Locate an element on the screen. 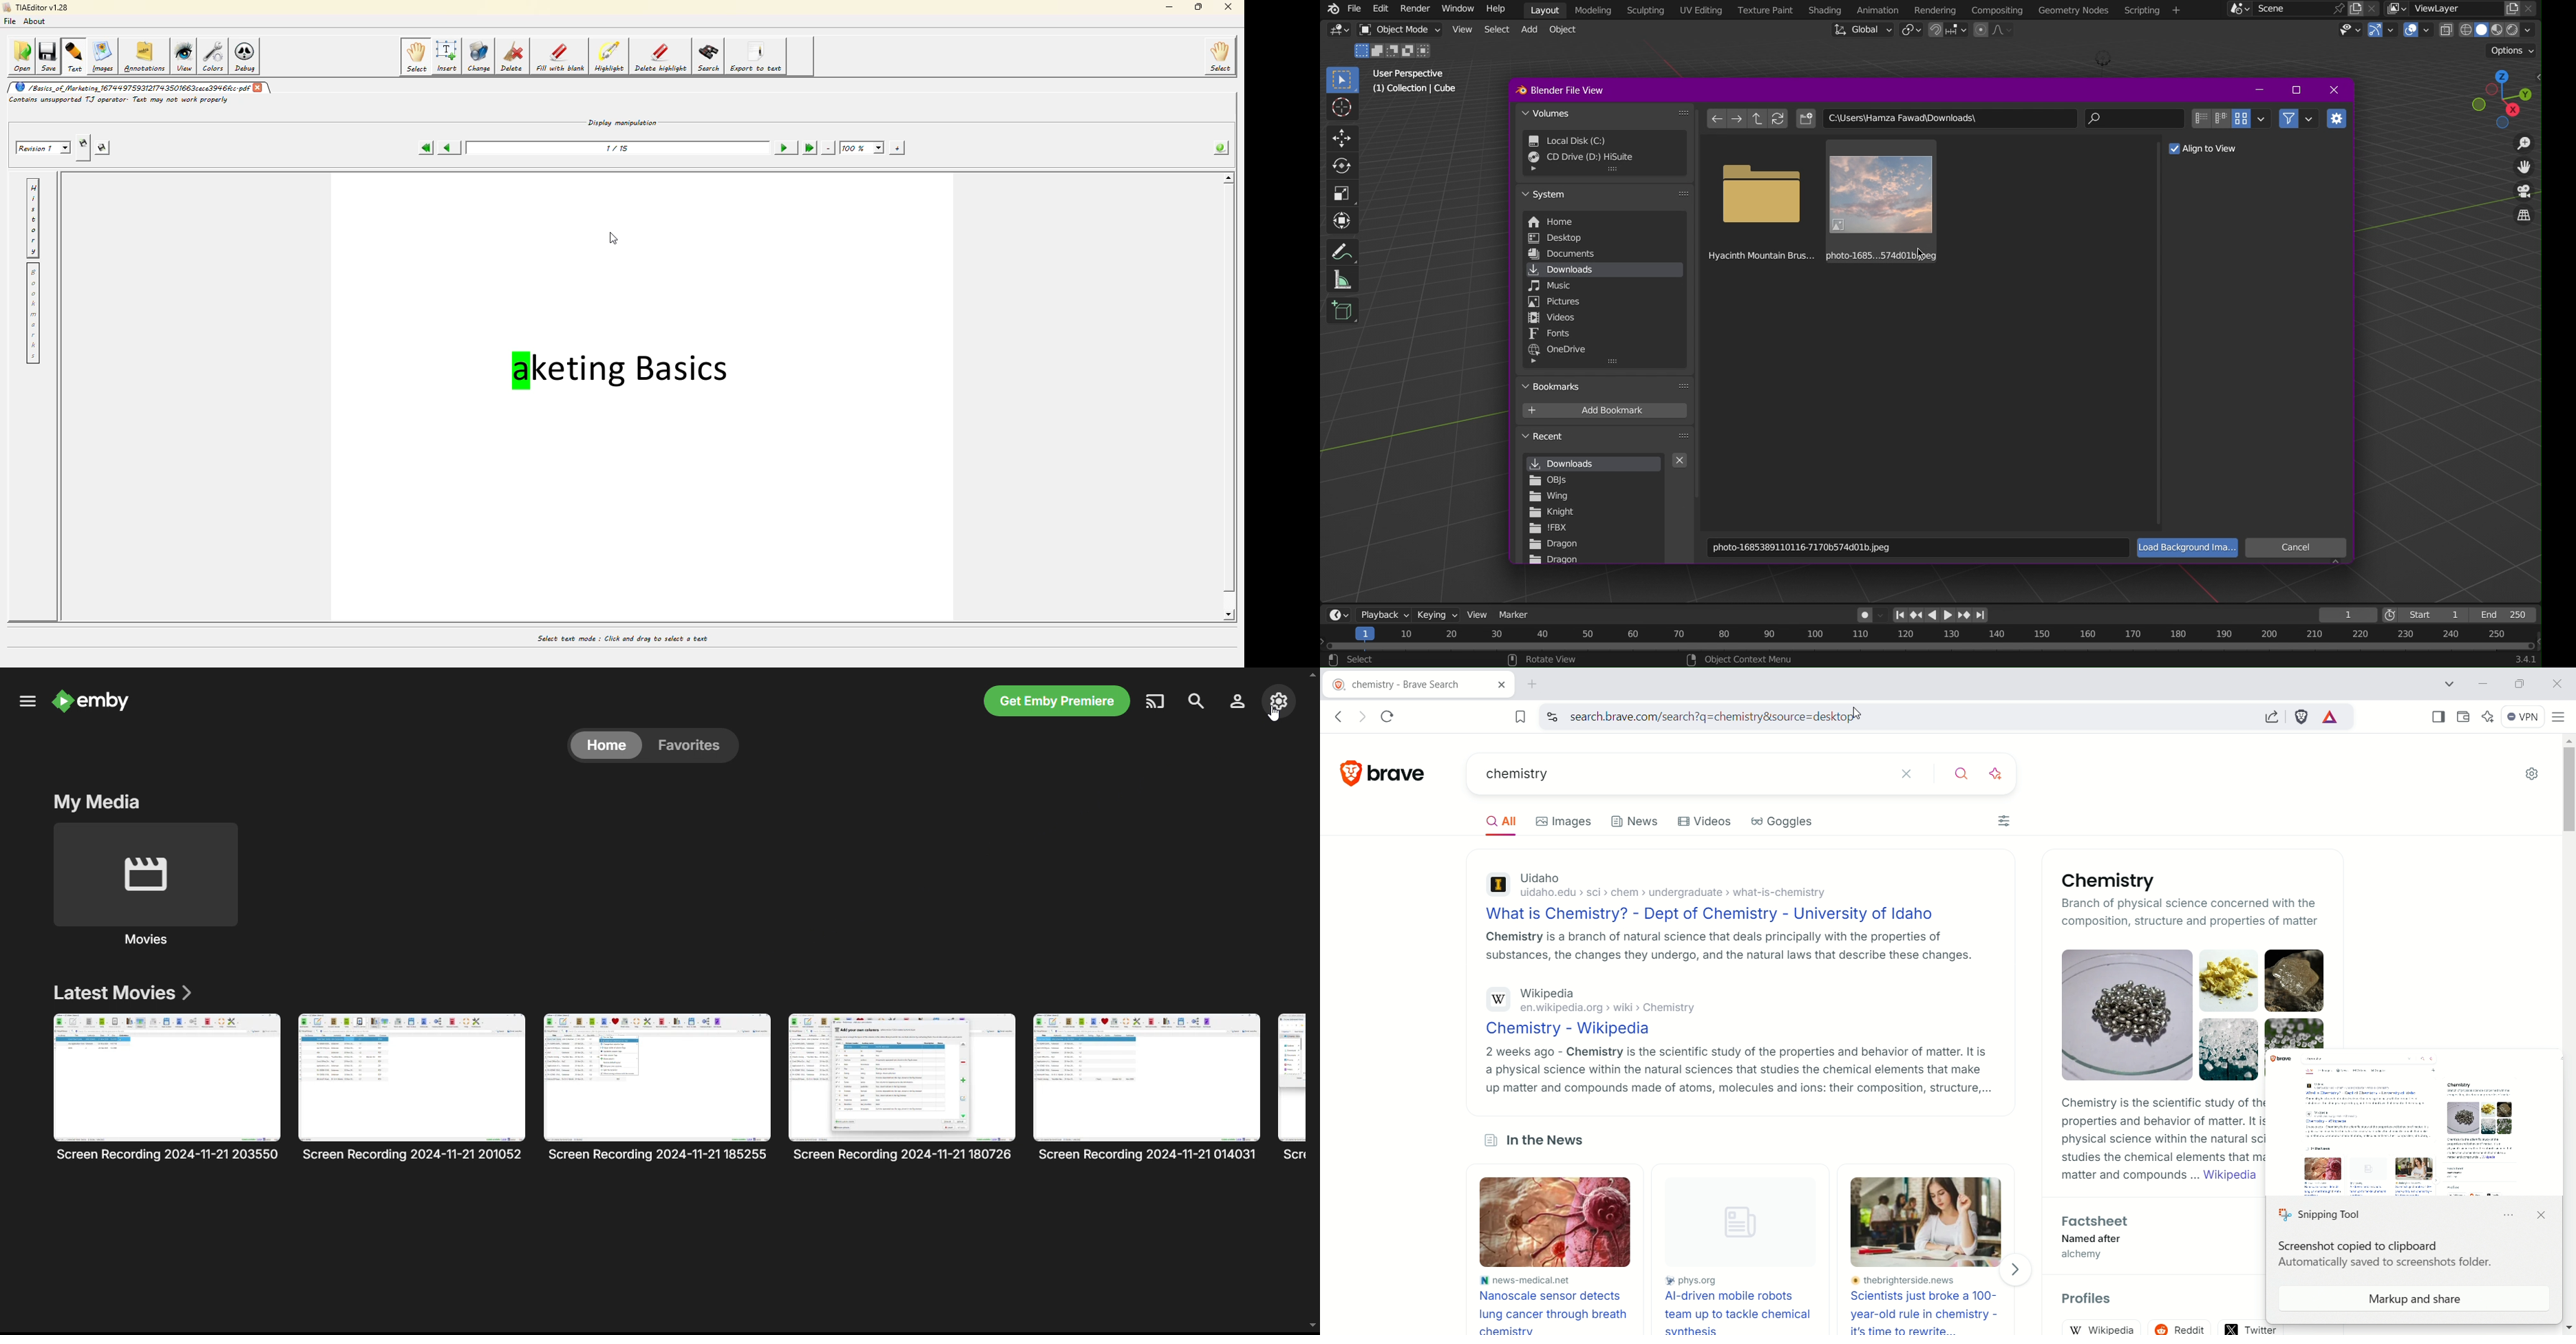 The height and width of the screenshot is (1344, 2576). Bookmarks is located at coordinates (1607, 388).